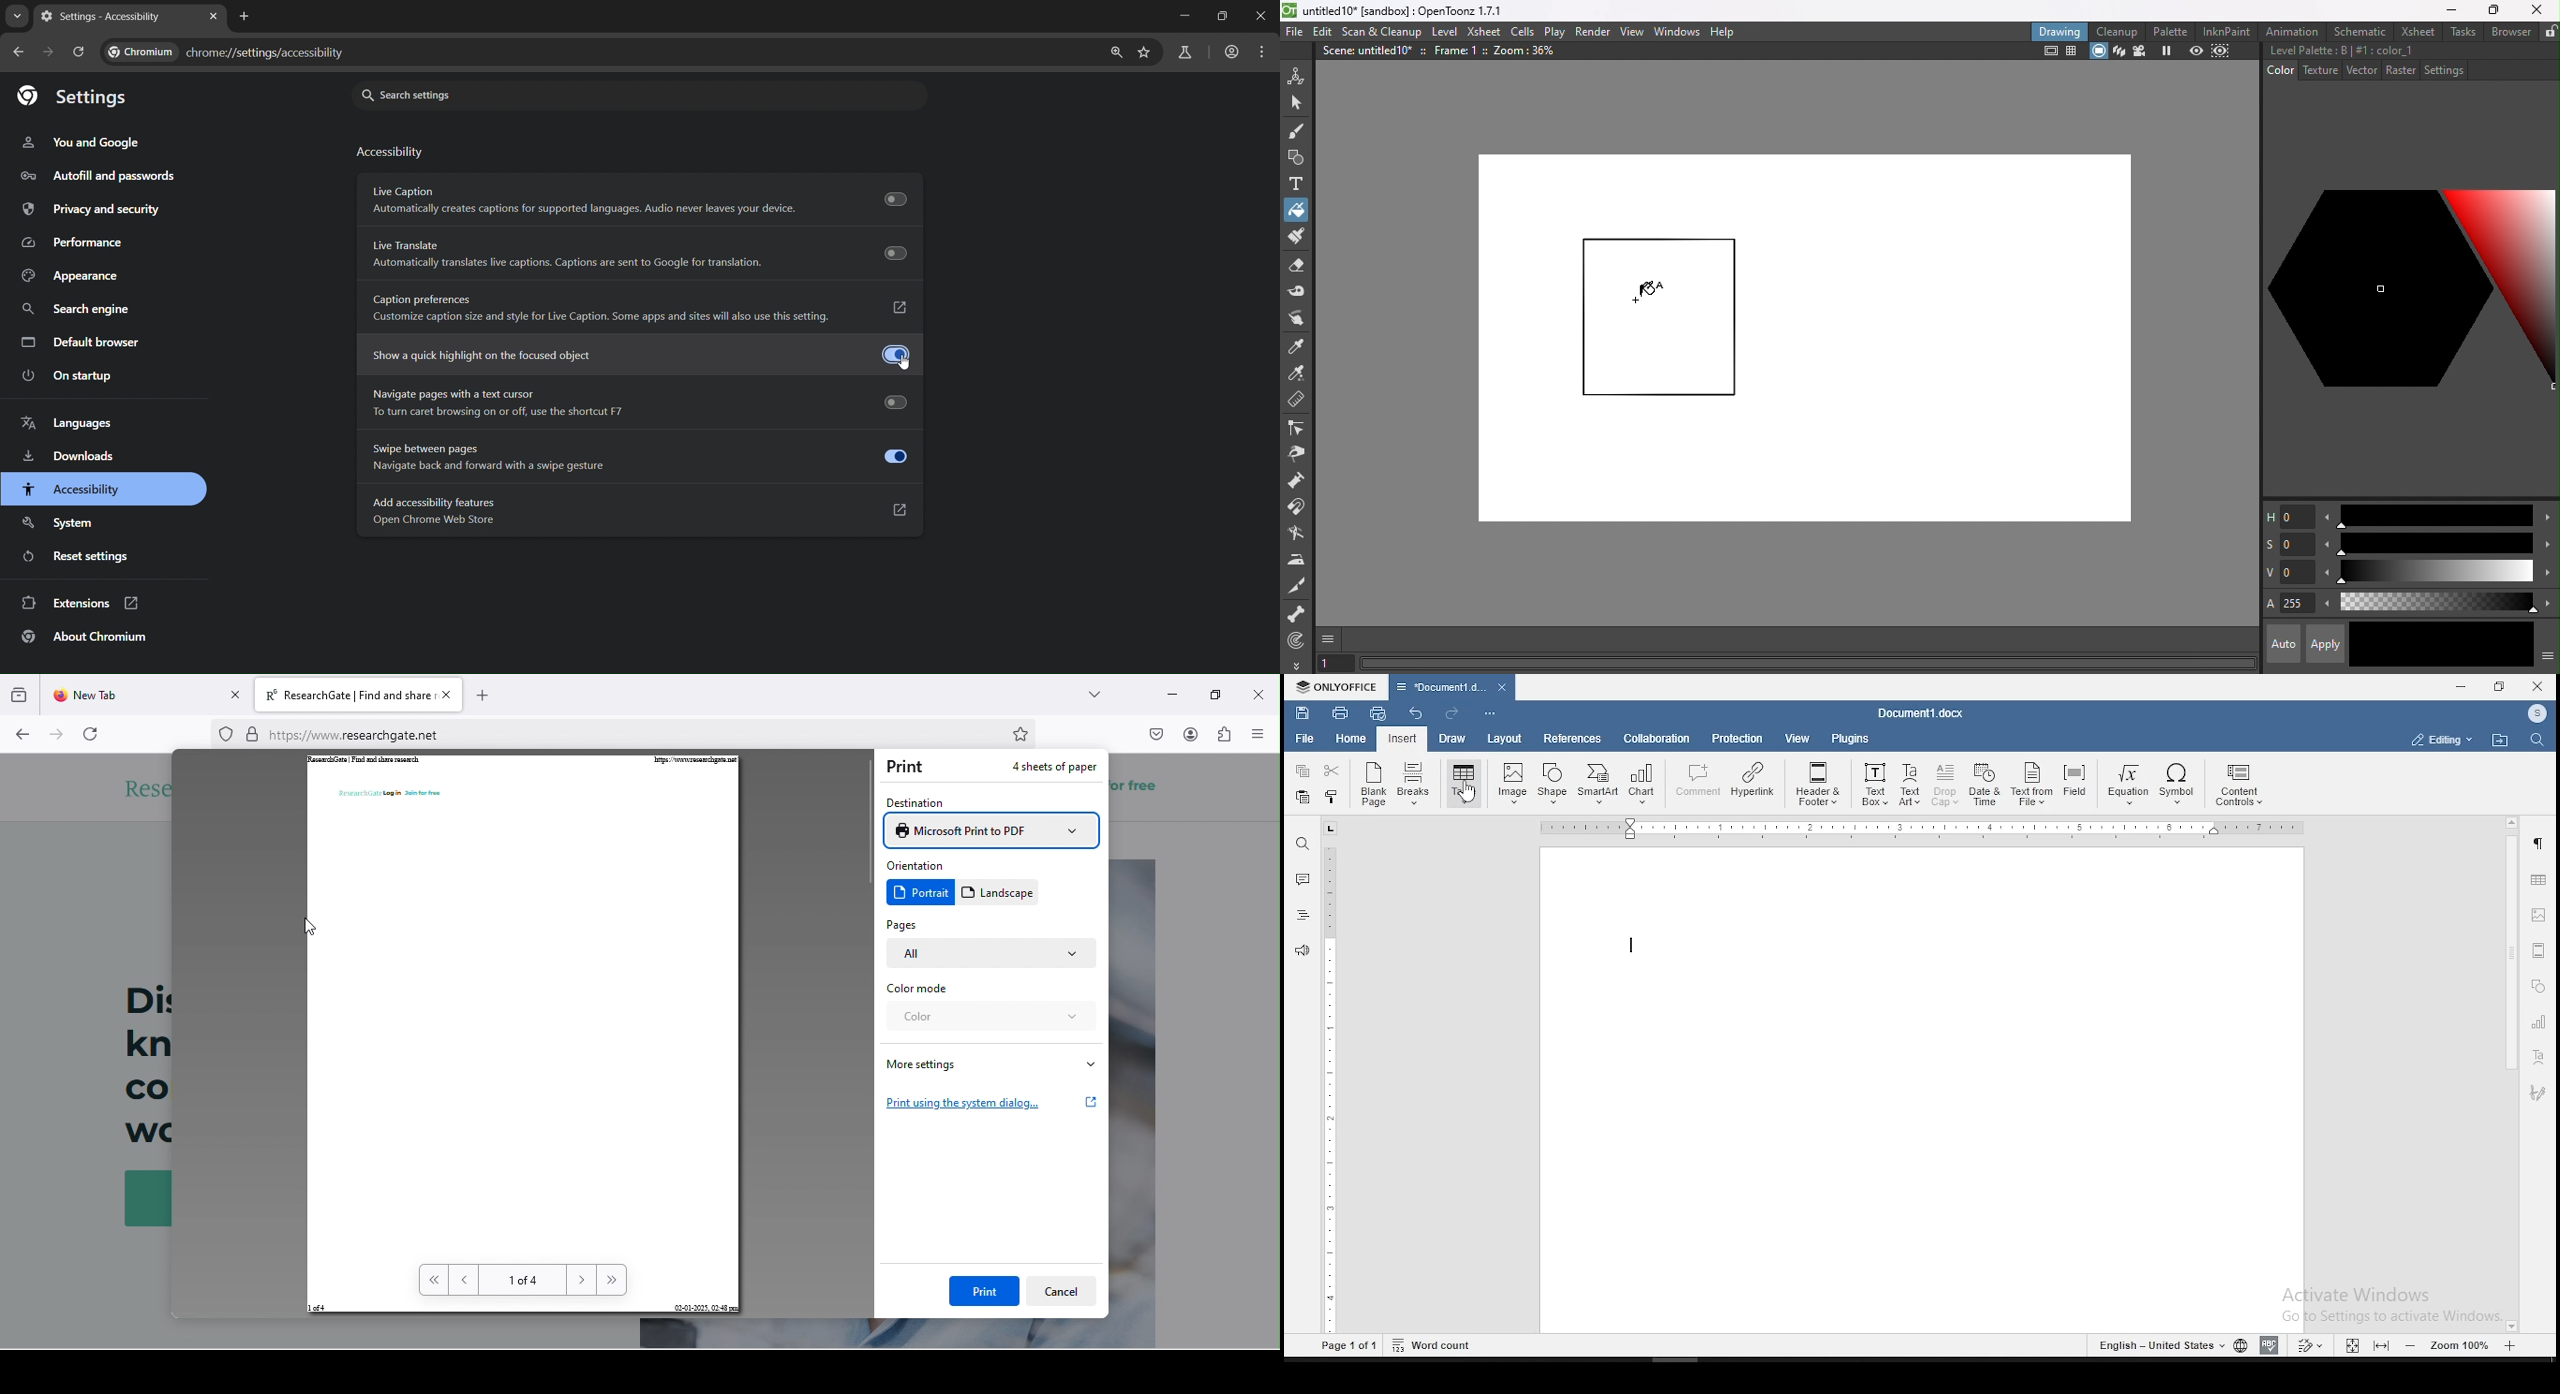  What do you see at coordinates (2540, 881) in the screenshot?
I see `table settings` at bounding box center [2540, 881].